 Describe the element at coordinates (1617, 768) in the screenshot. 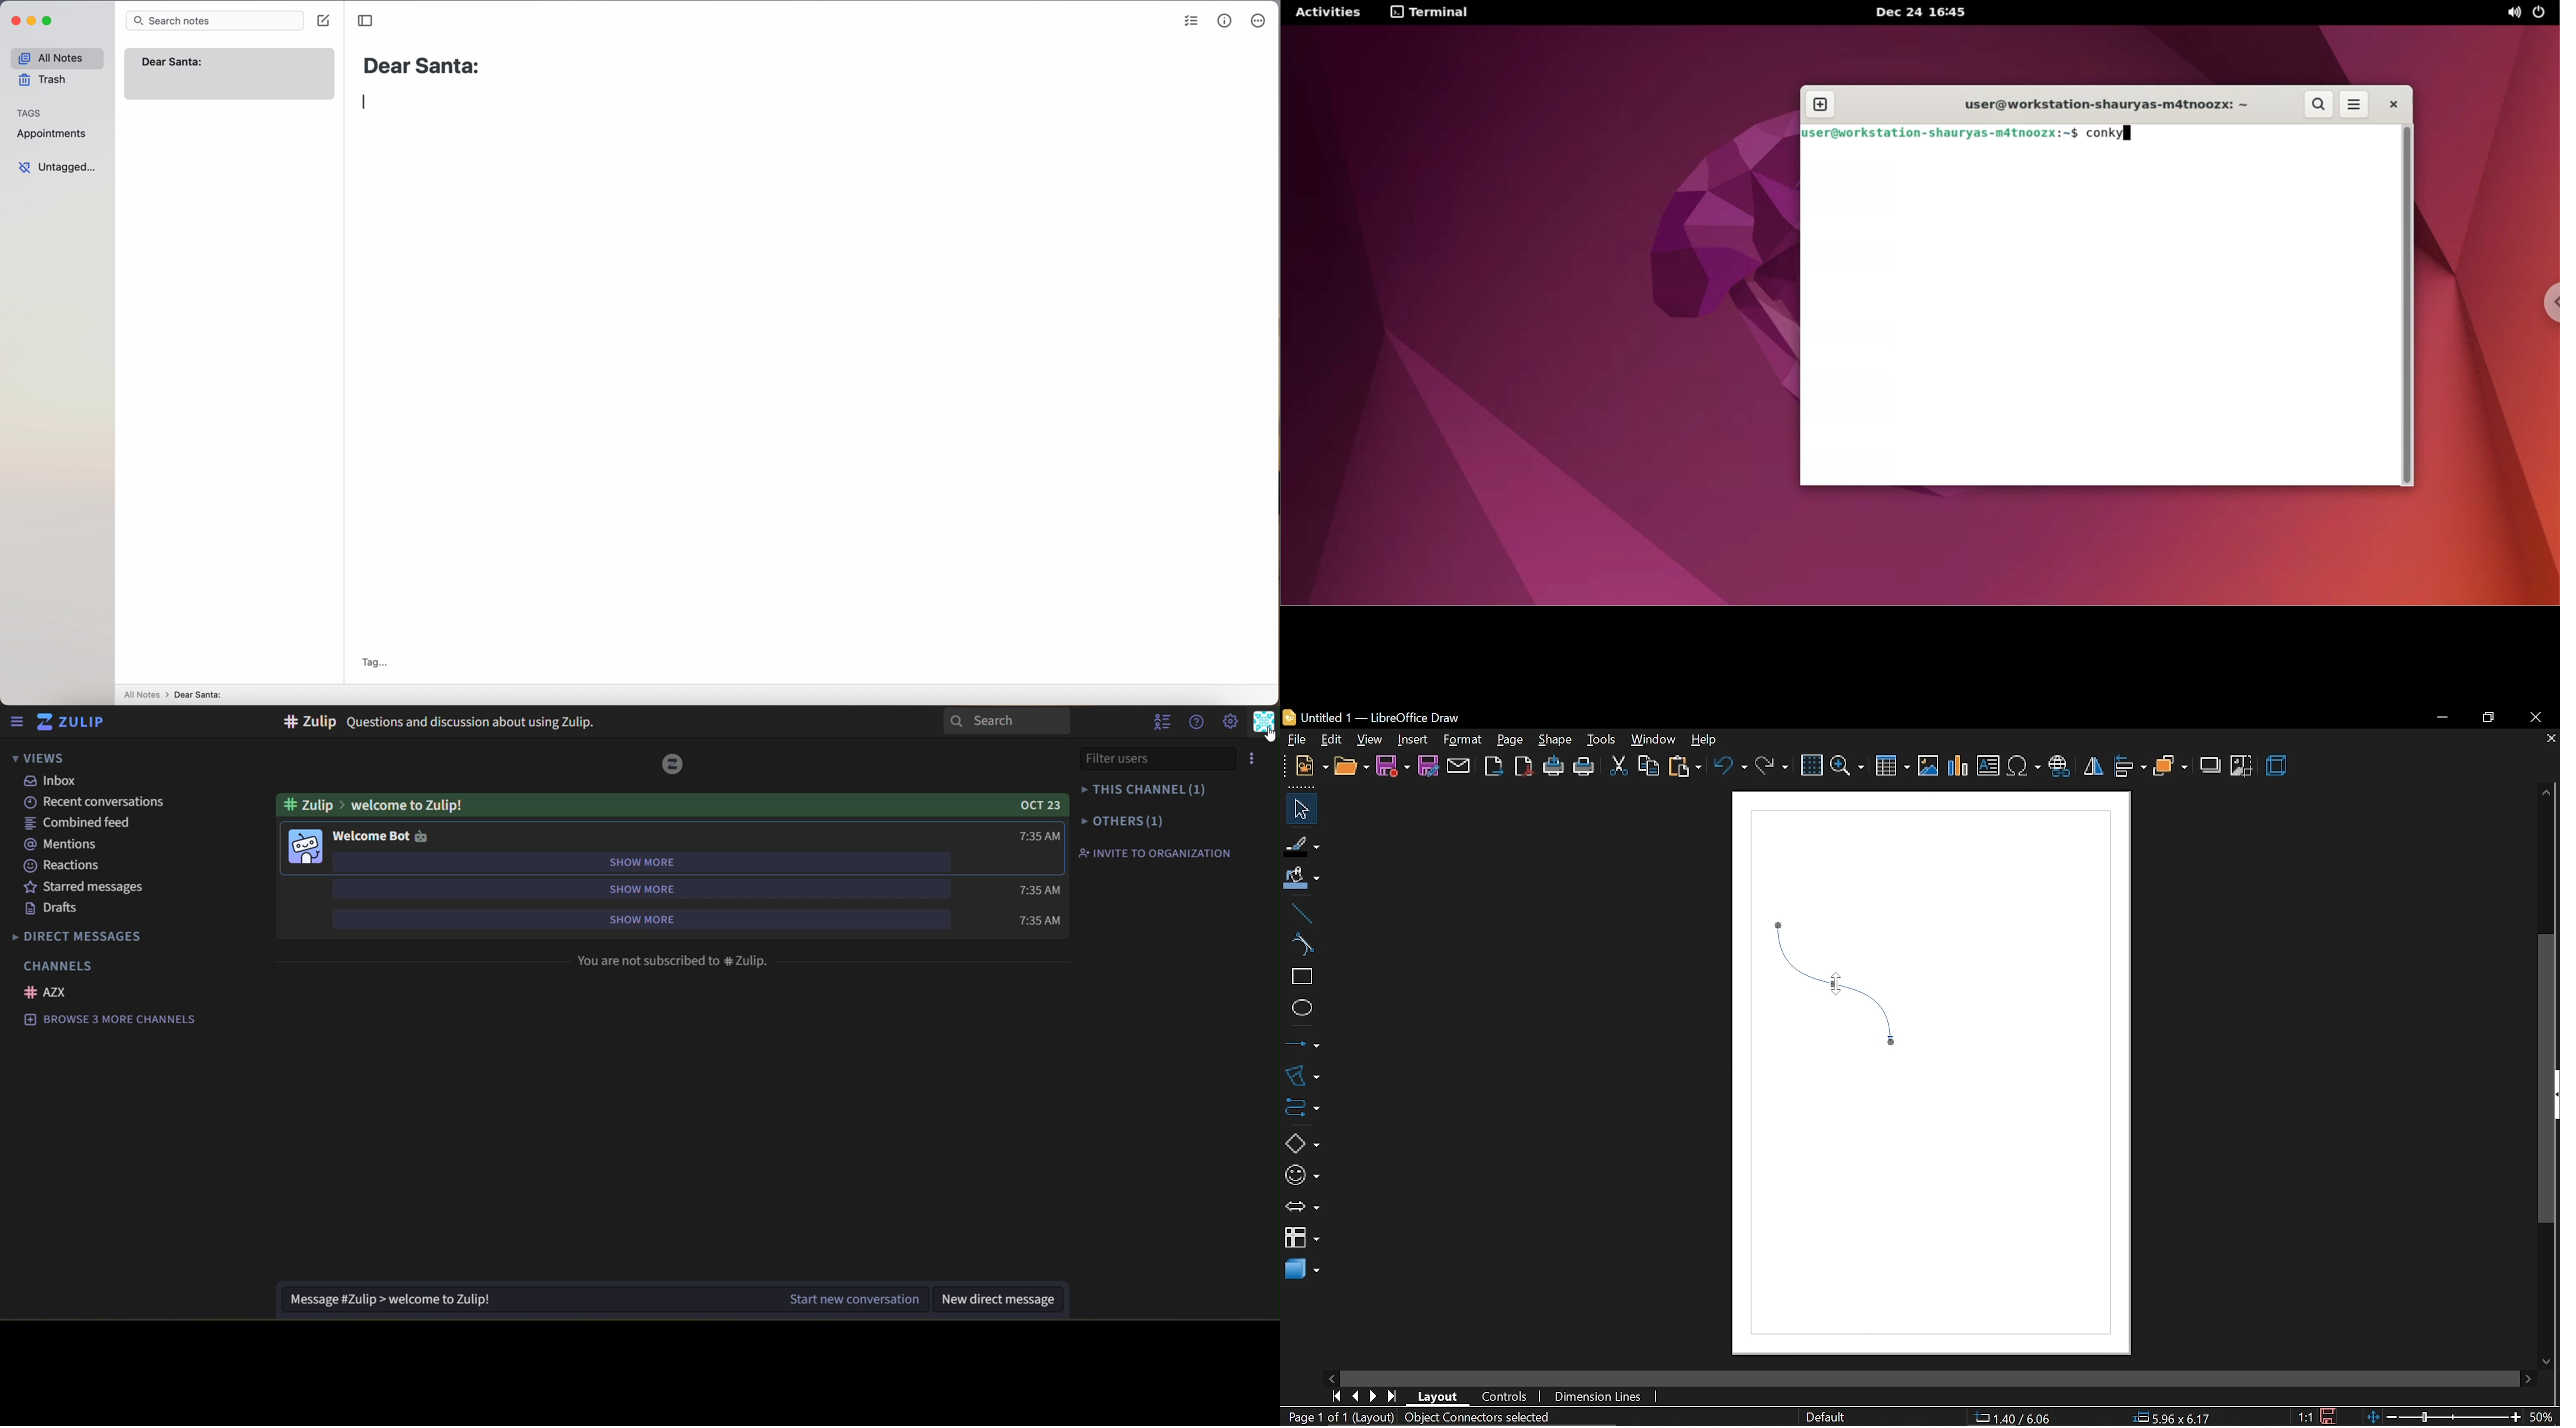

I see `cut ` at that location.